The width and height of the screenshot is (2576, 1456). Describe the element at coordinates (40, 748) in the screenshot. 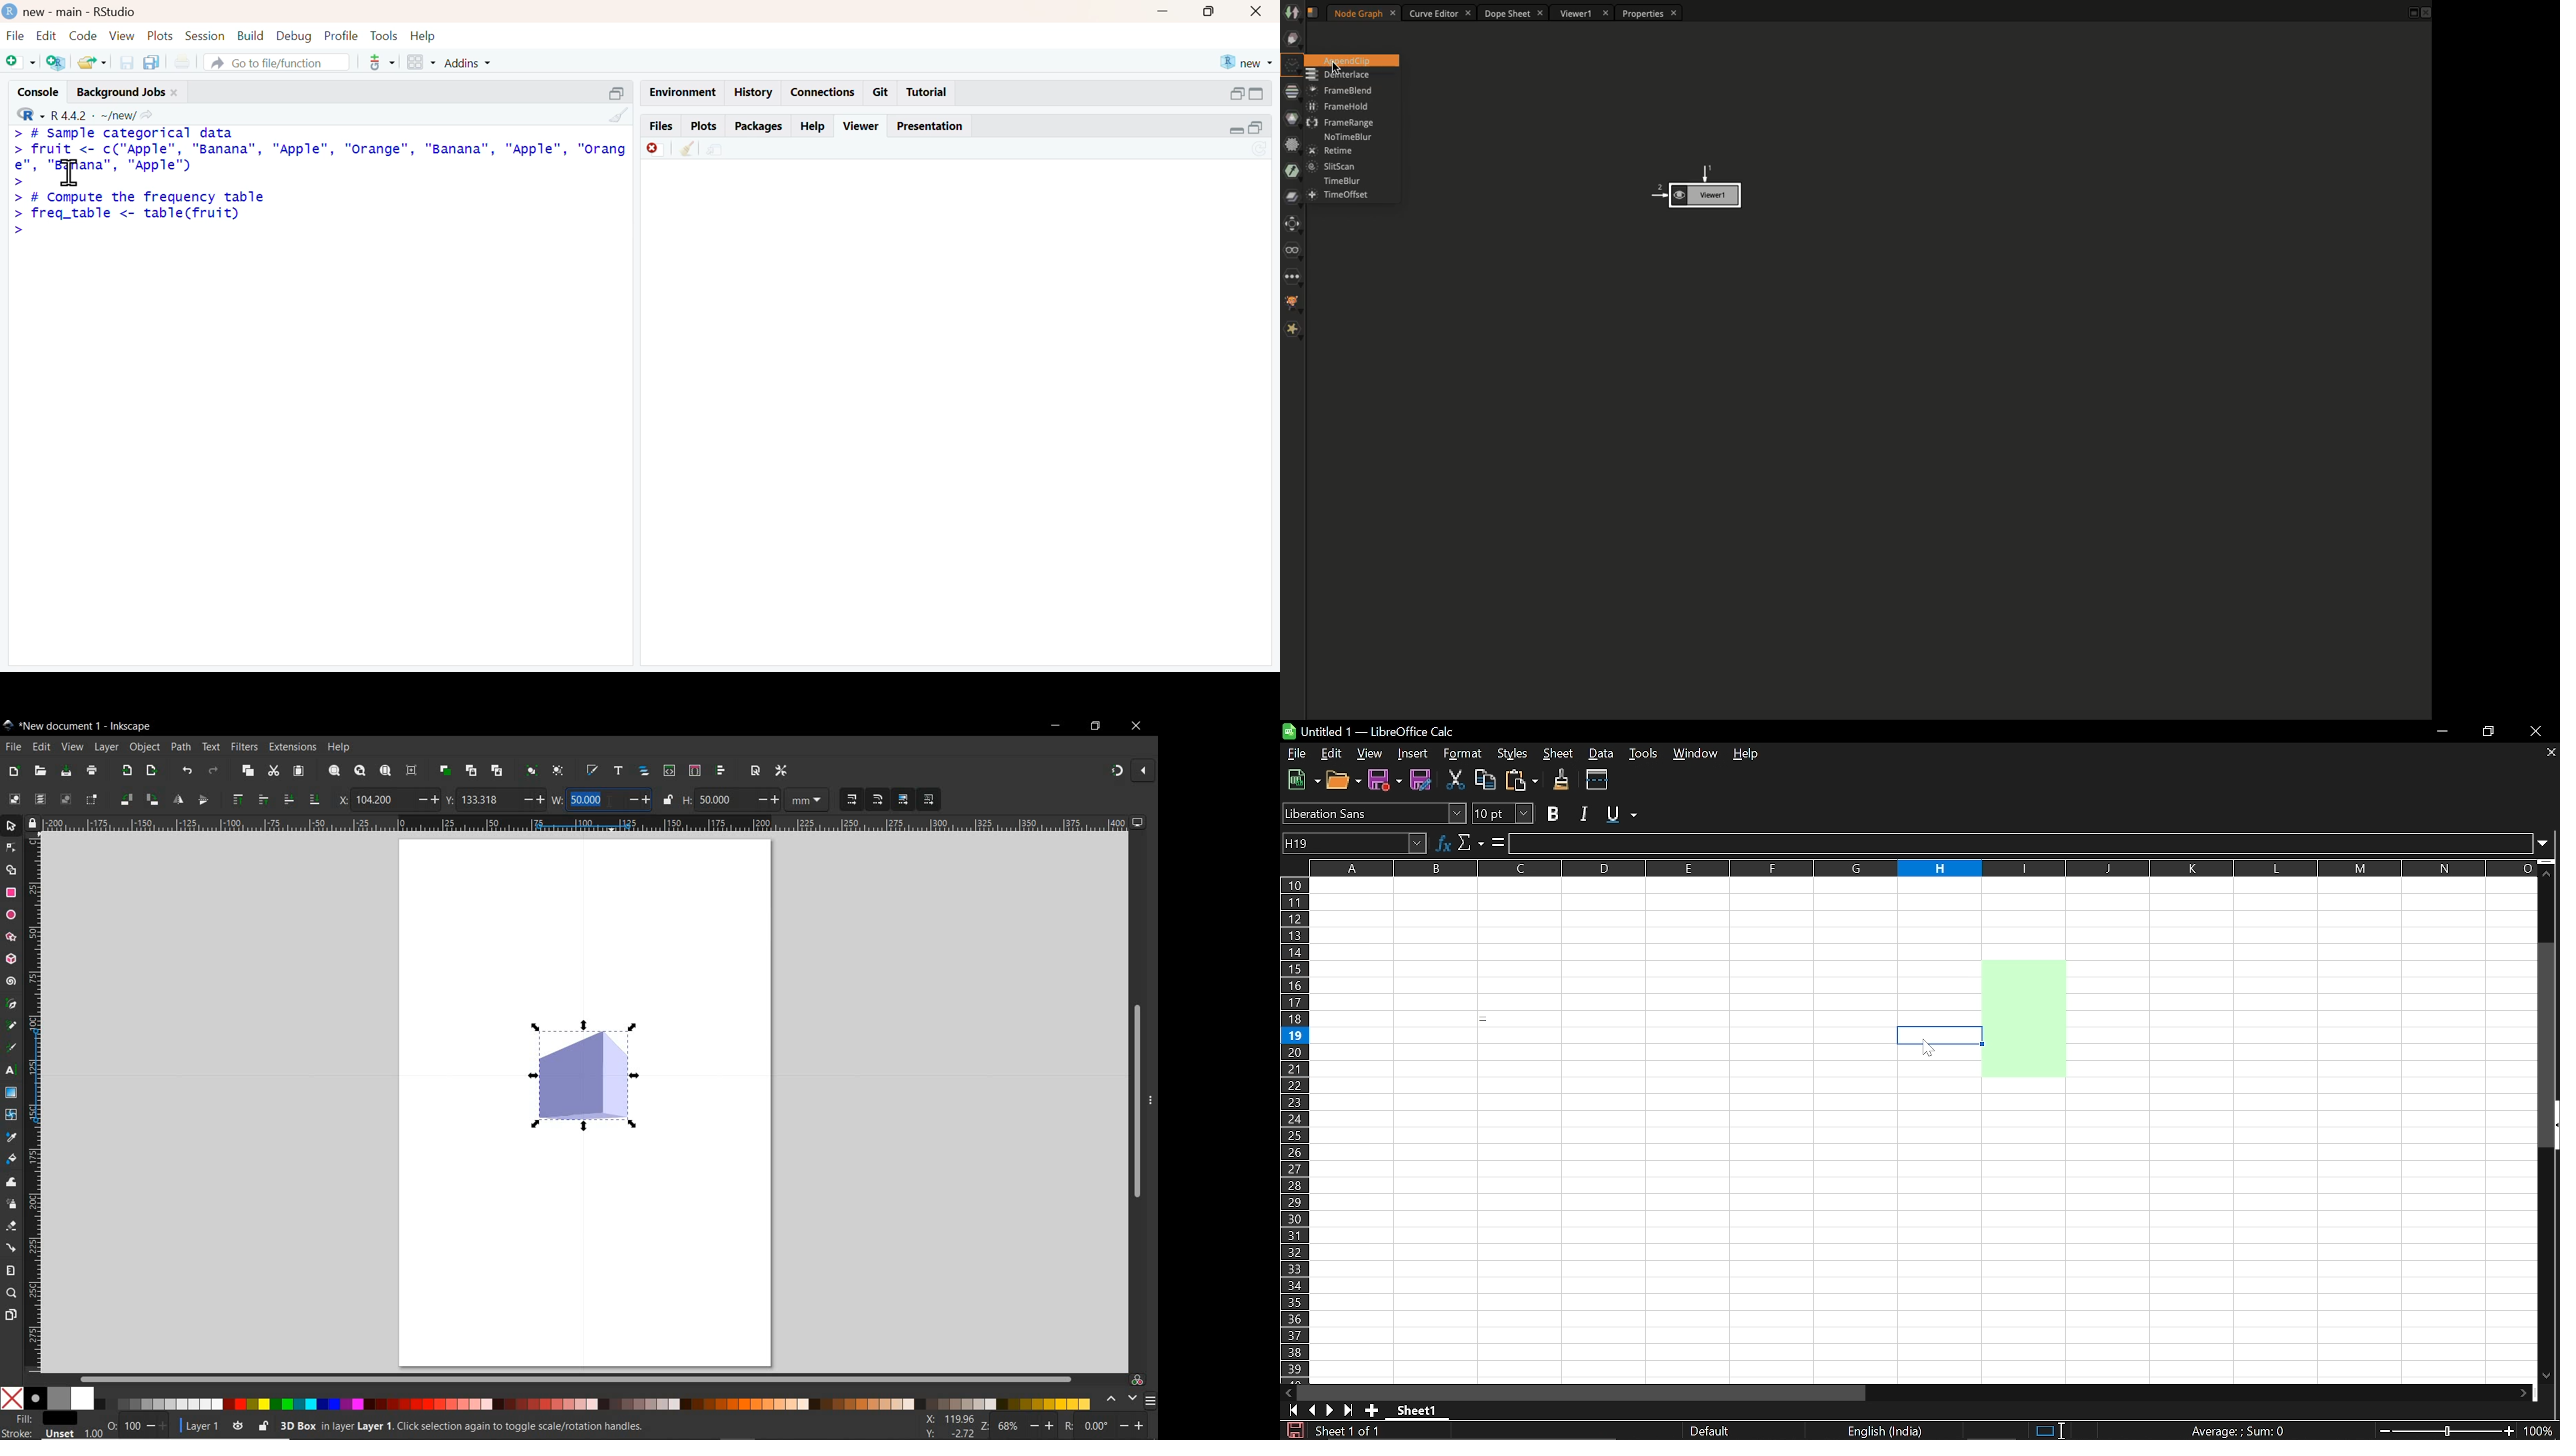

I see `edit` at that location.